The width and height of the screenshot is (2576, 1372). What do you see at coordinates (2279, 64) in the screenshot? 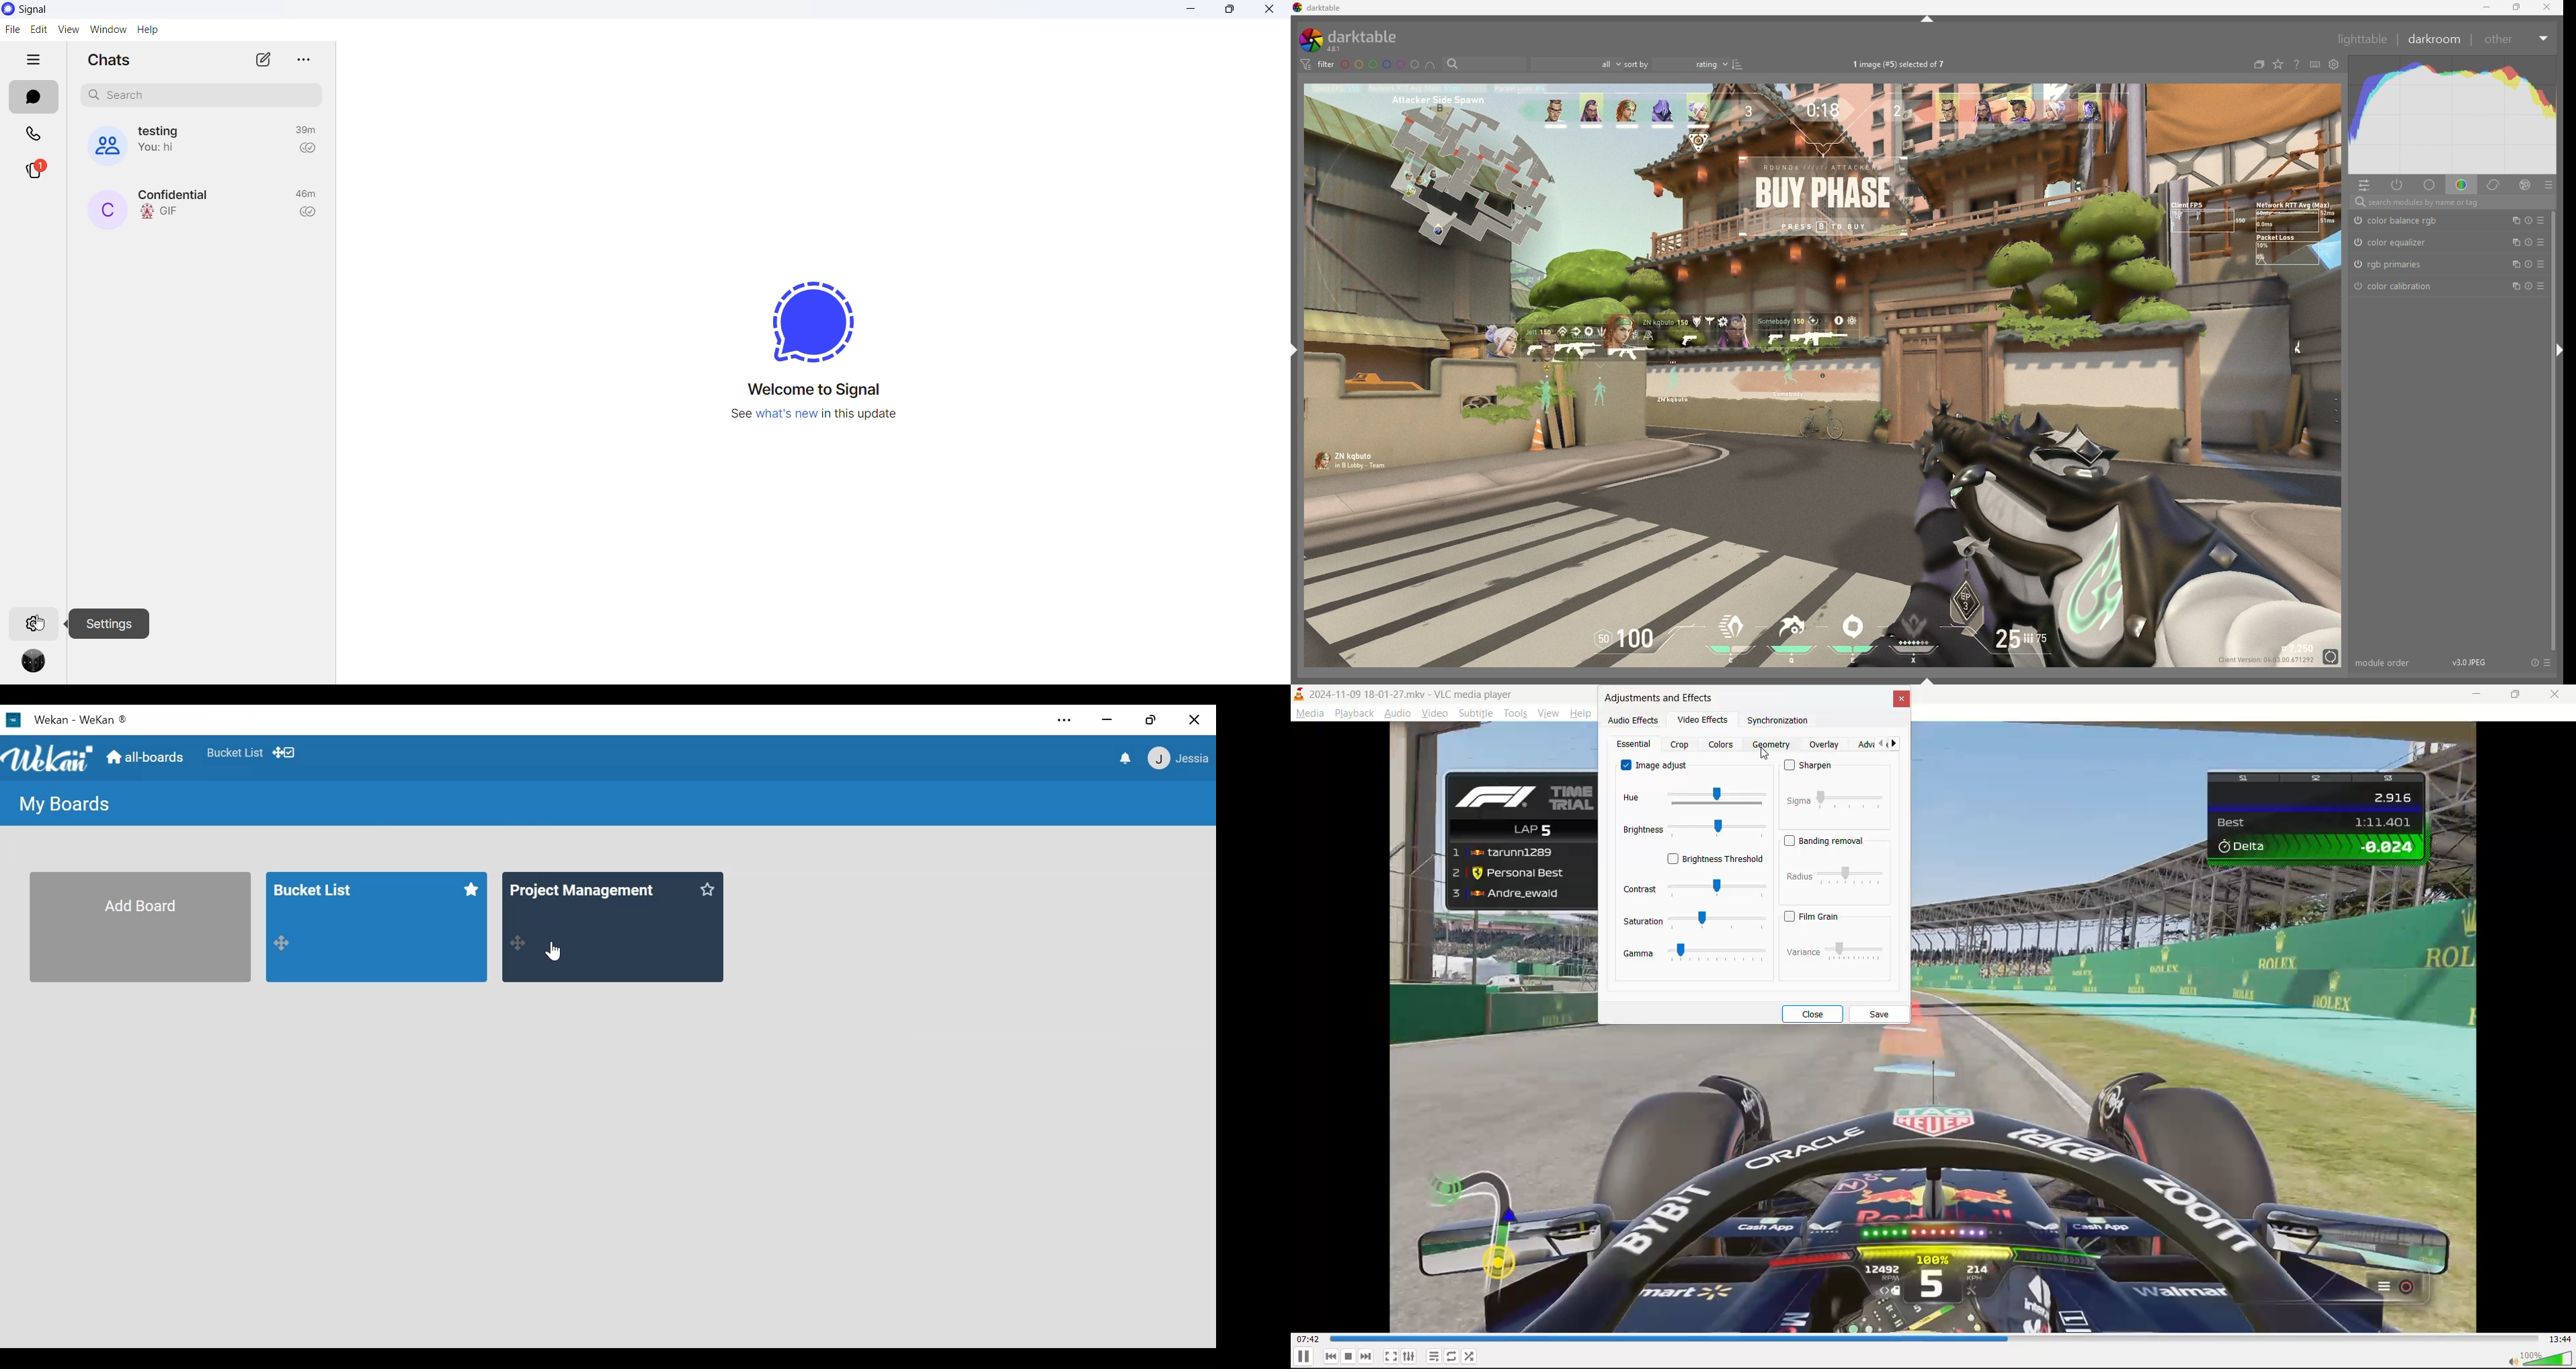
I see `change type of overlays` at bounding box center [2279, 64].